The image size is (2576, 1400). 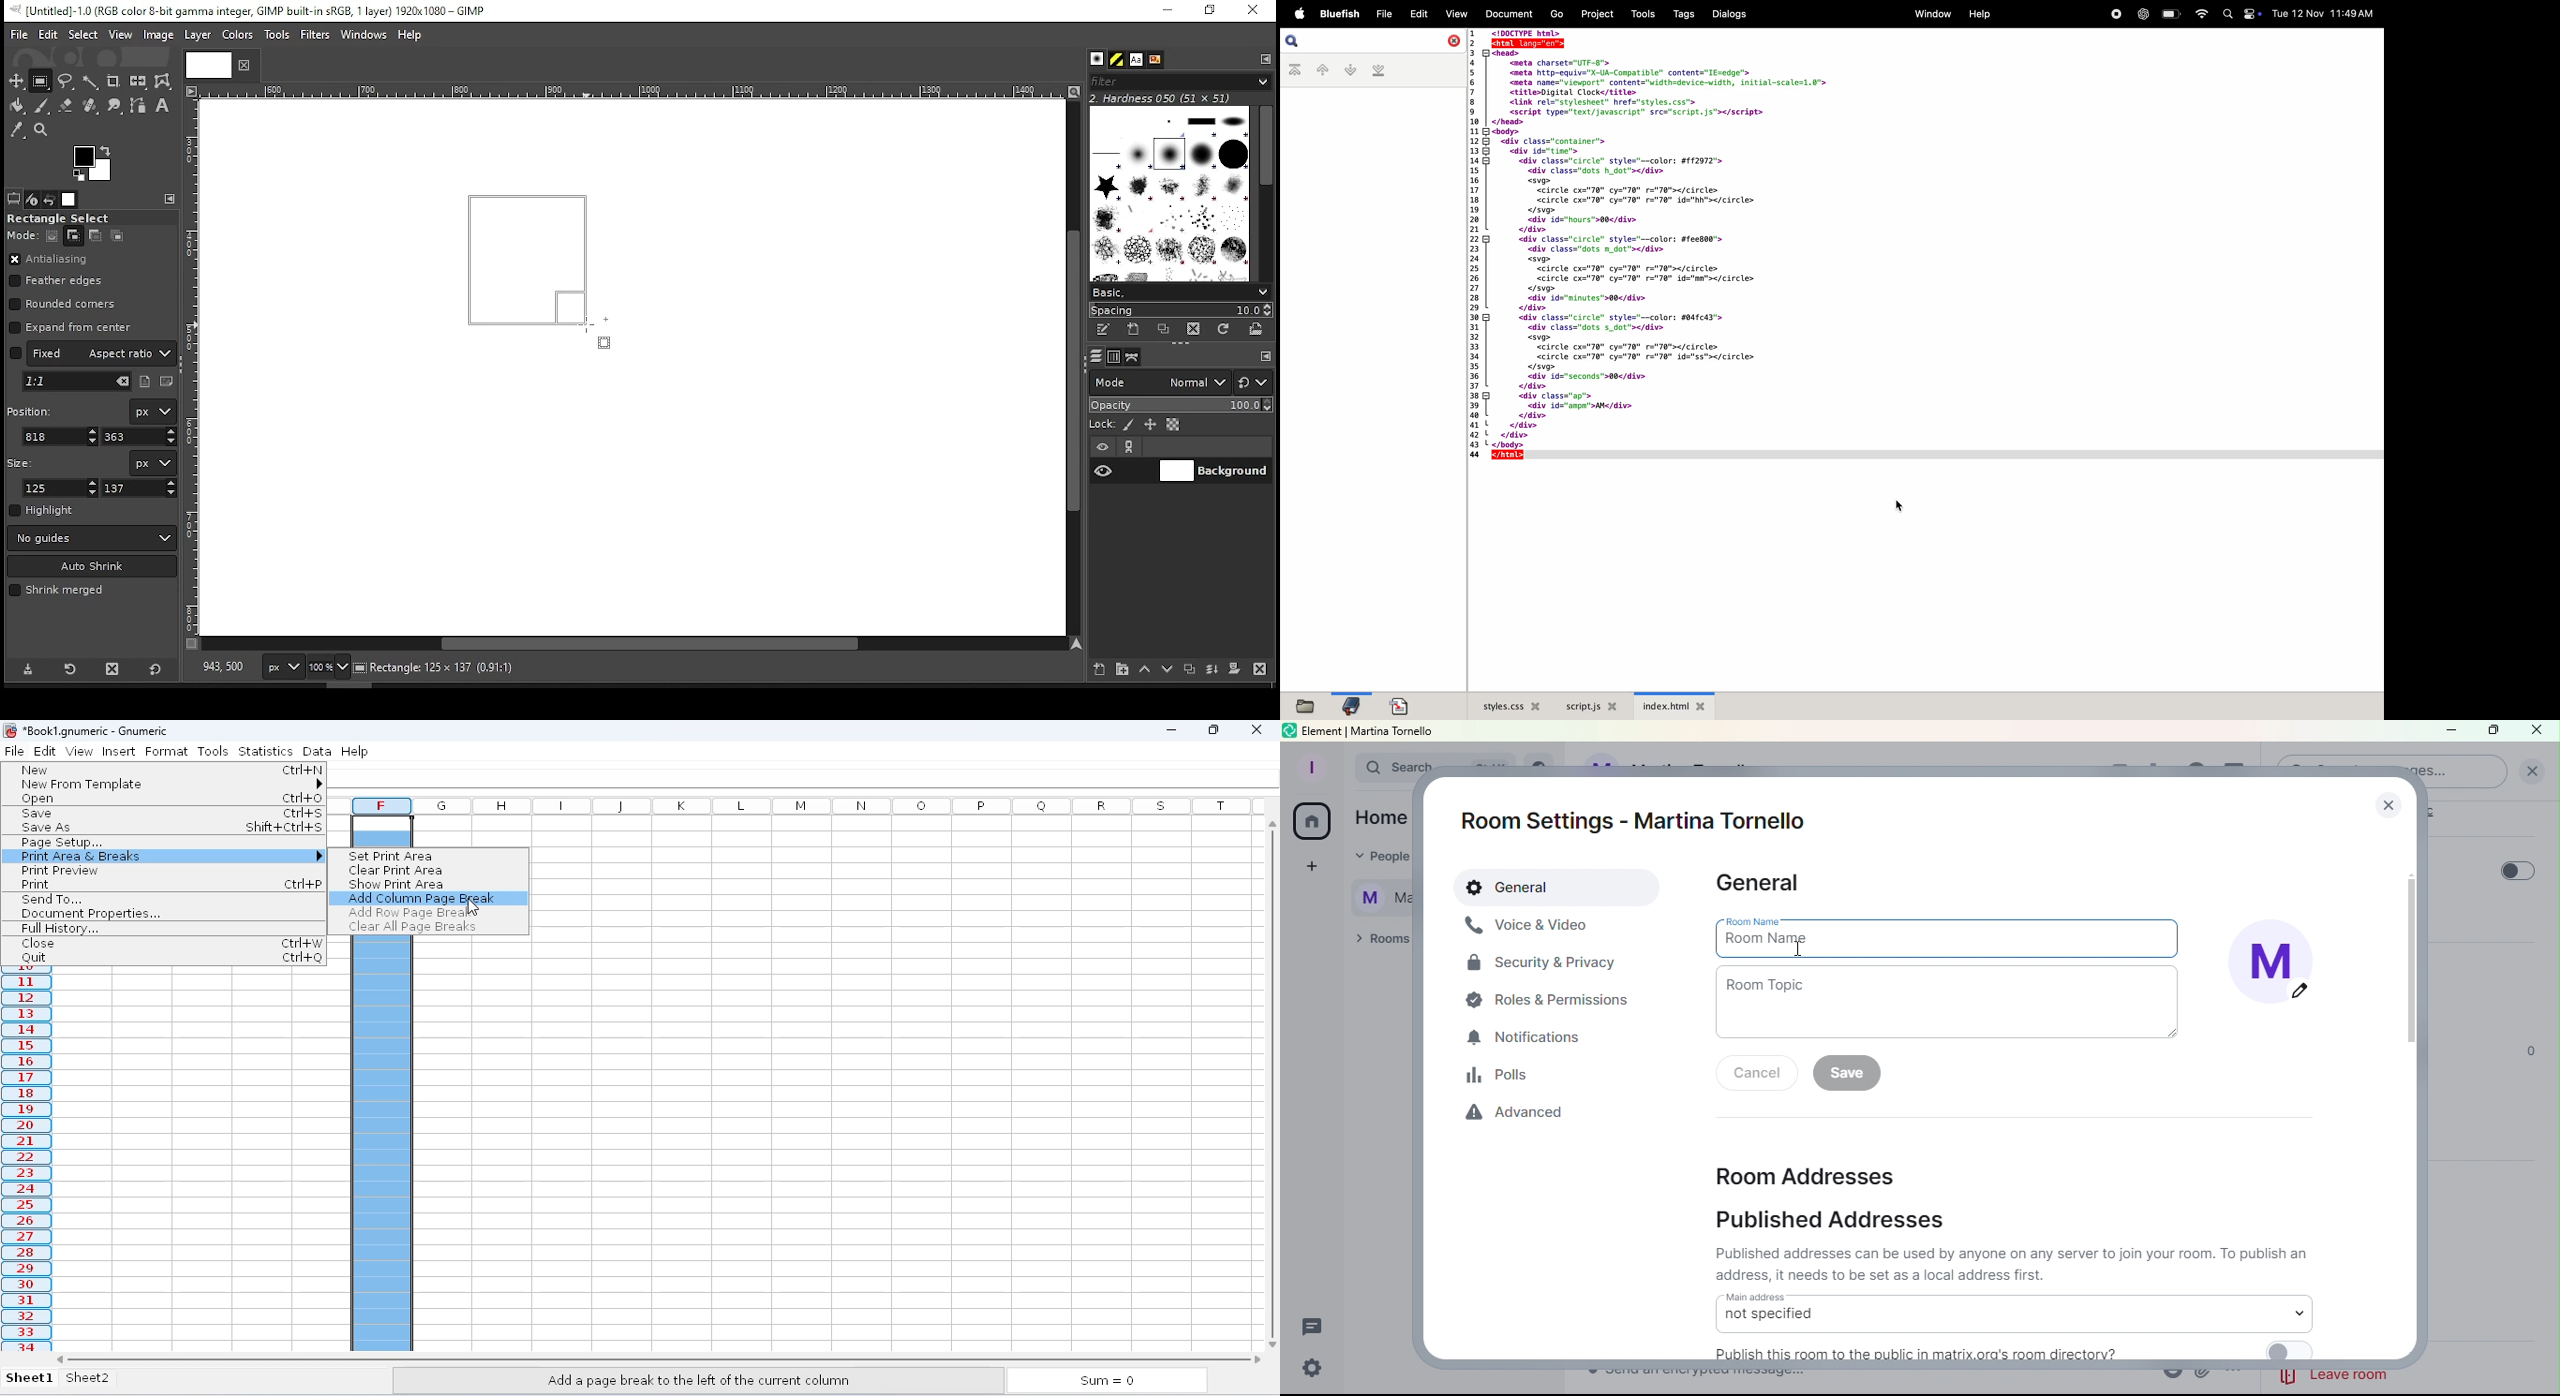 What do you see at coordinates (42, 131) in the screenshot?
I see `zoom tool` at bounding box center [42, 131].